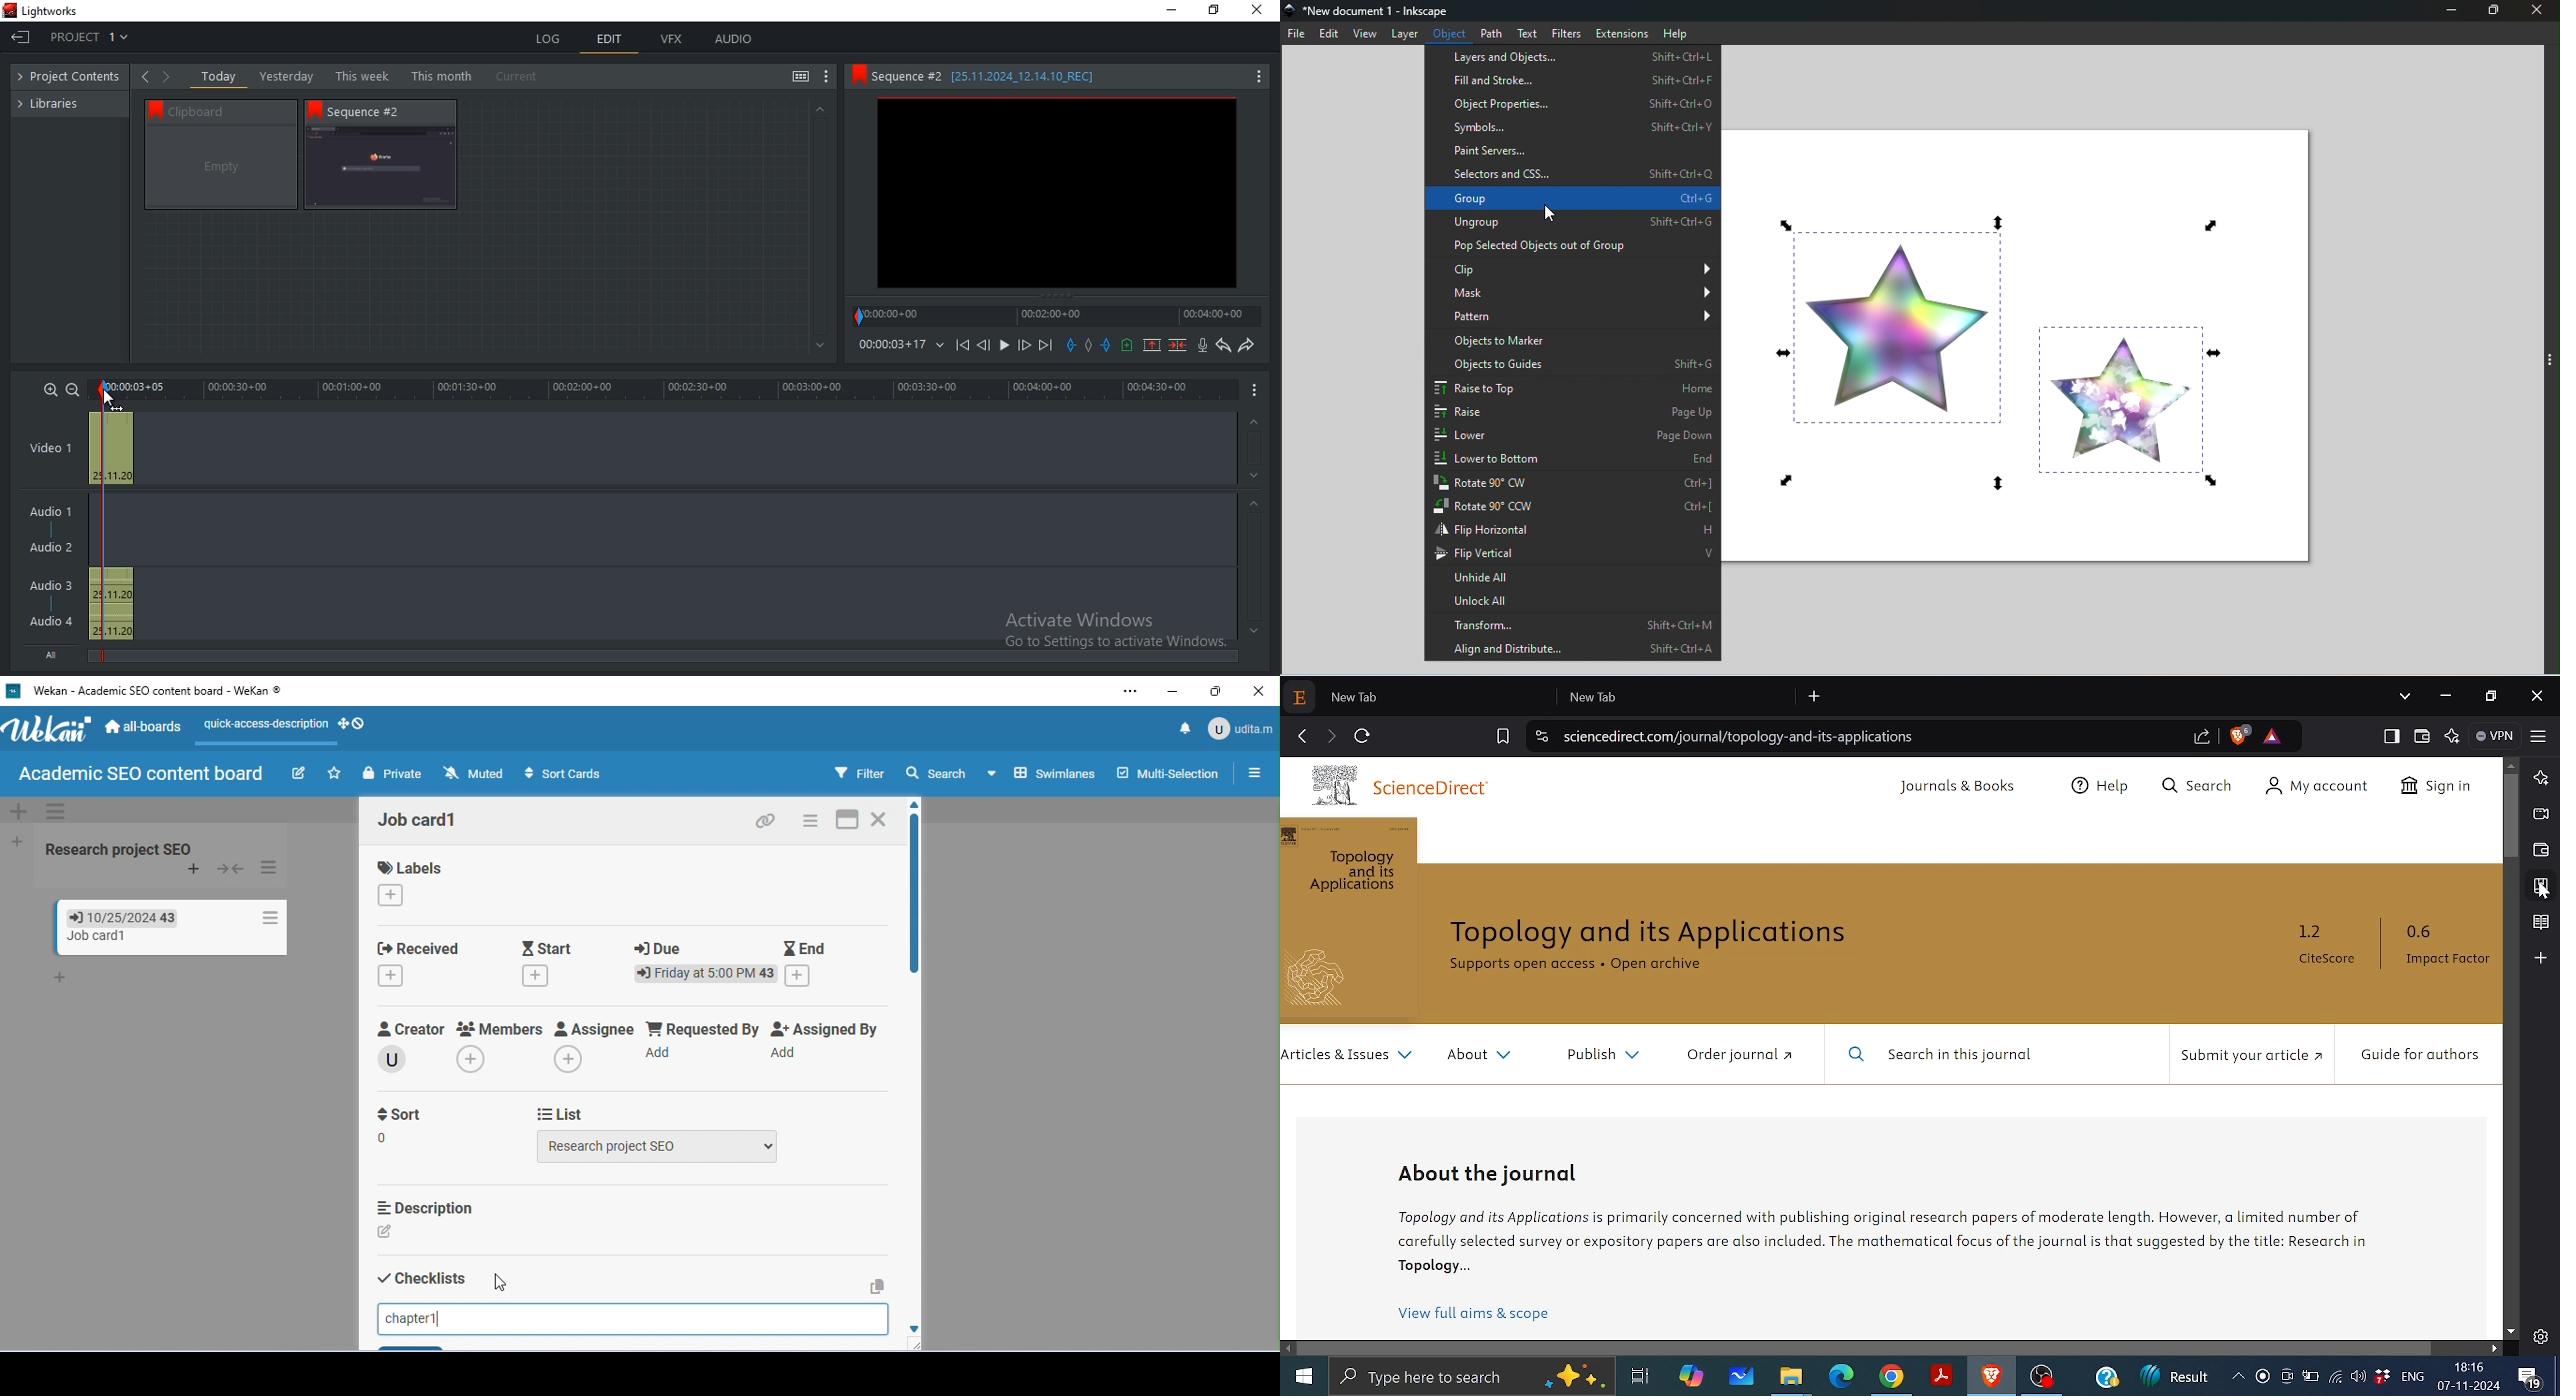 Image resolution: width=2576 pixels, height=1400 pixels. Describe the element at coordinates (891, 345) in the screenshot. I see `timeline` at that location.